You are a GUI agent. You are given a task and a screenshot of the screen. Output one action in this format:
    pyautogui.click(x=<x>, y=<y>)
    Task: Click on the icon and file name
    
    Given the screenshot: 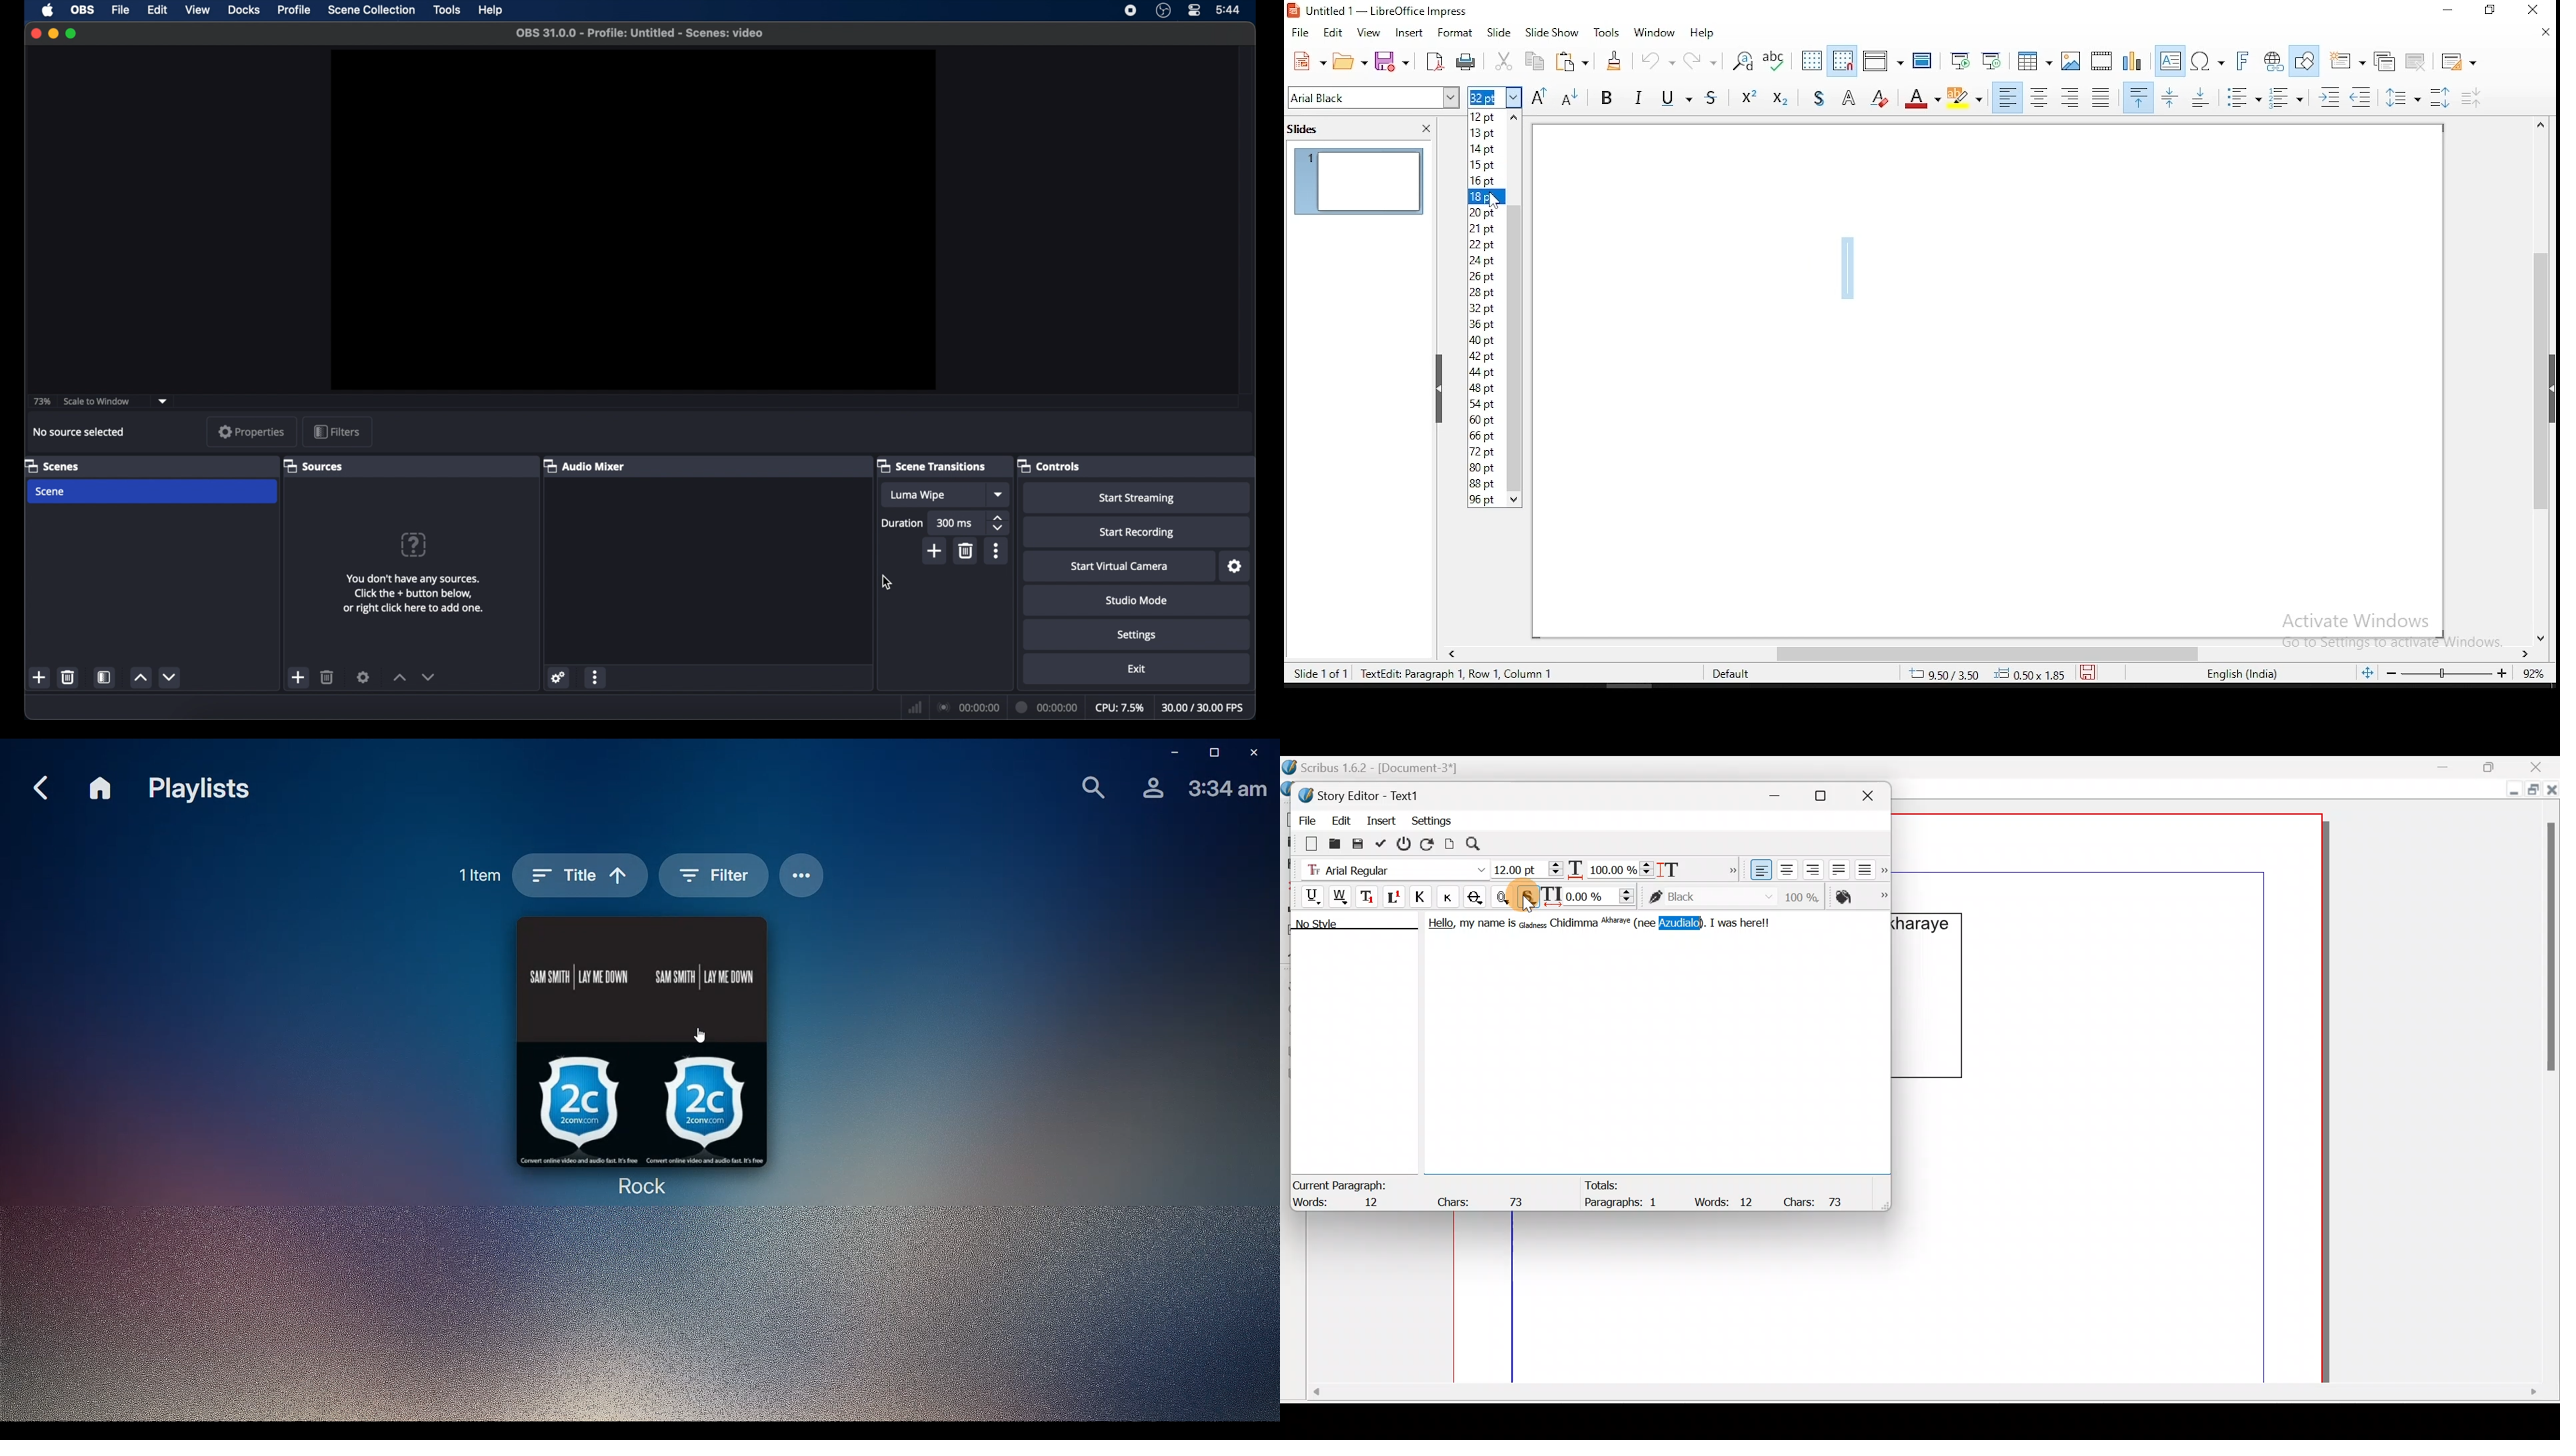 What is the action you would take?
    pyautogui.click(x=1386, y=11)
    